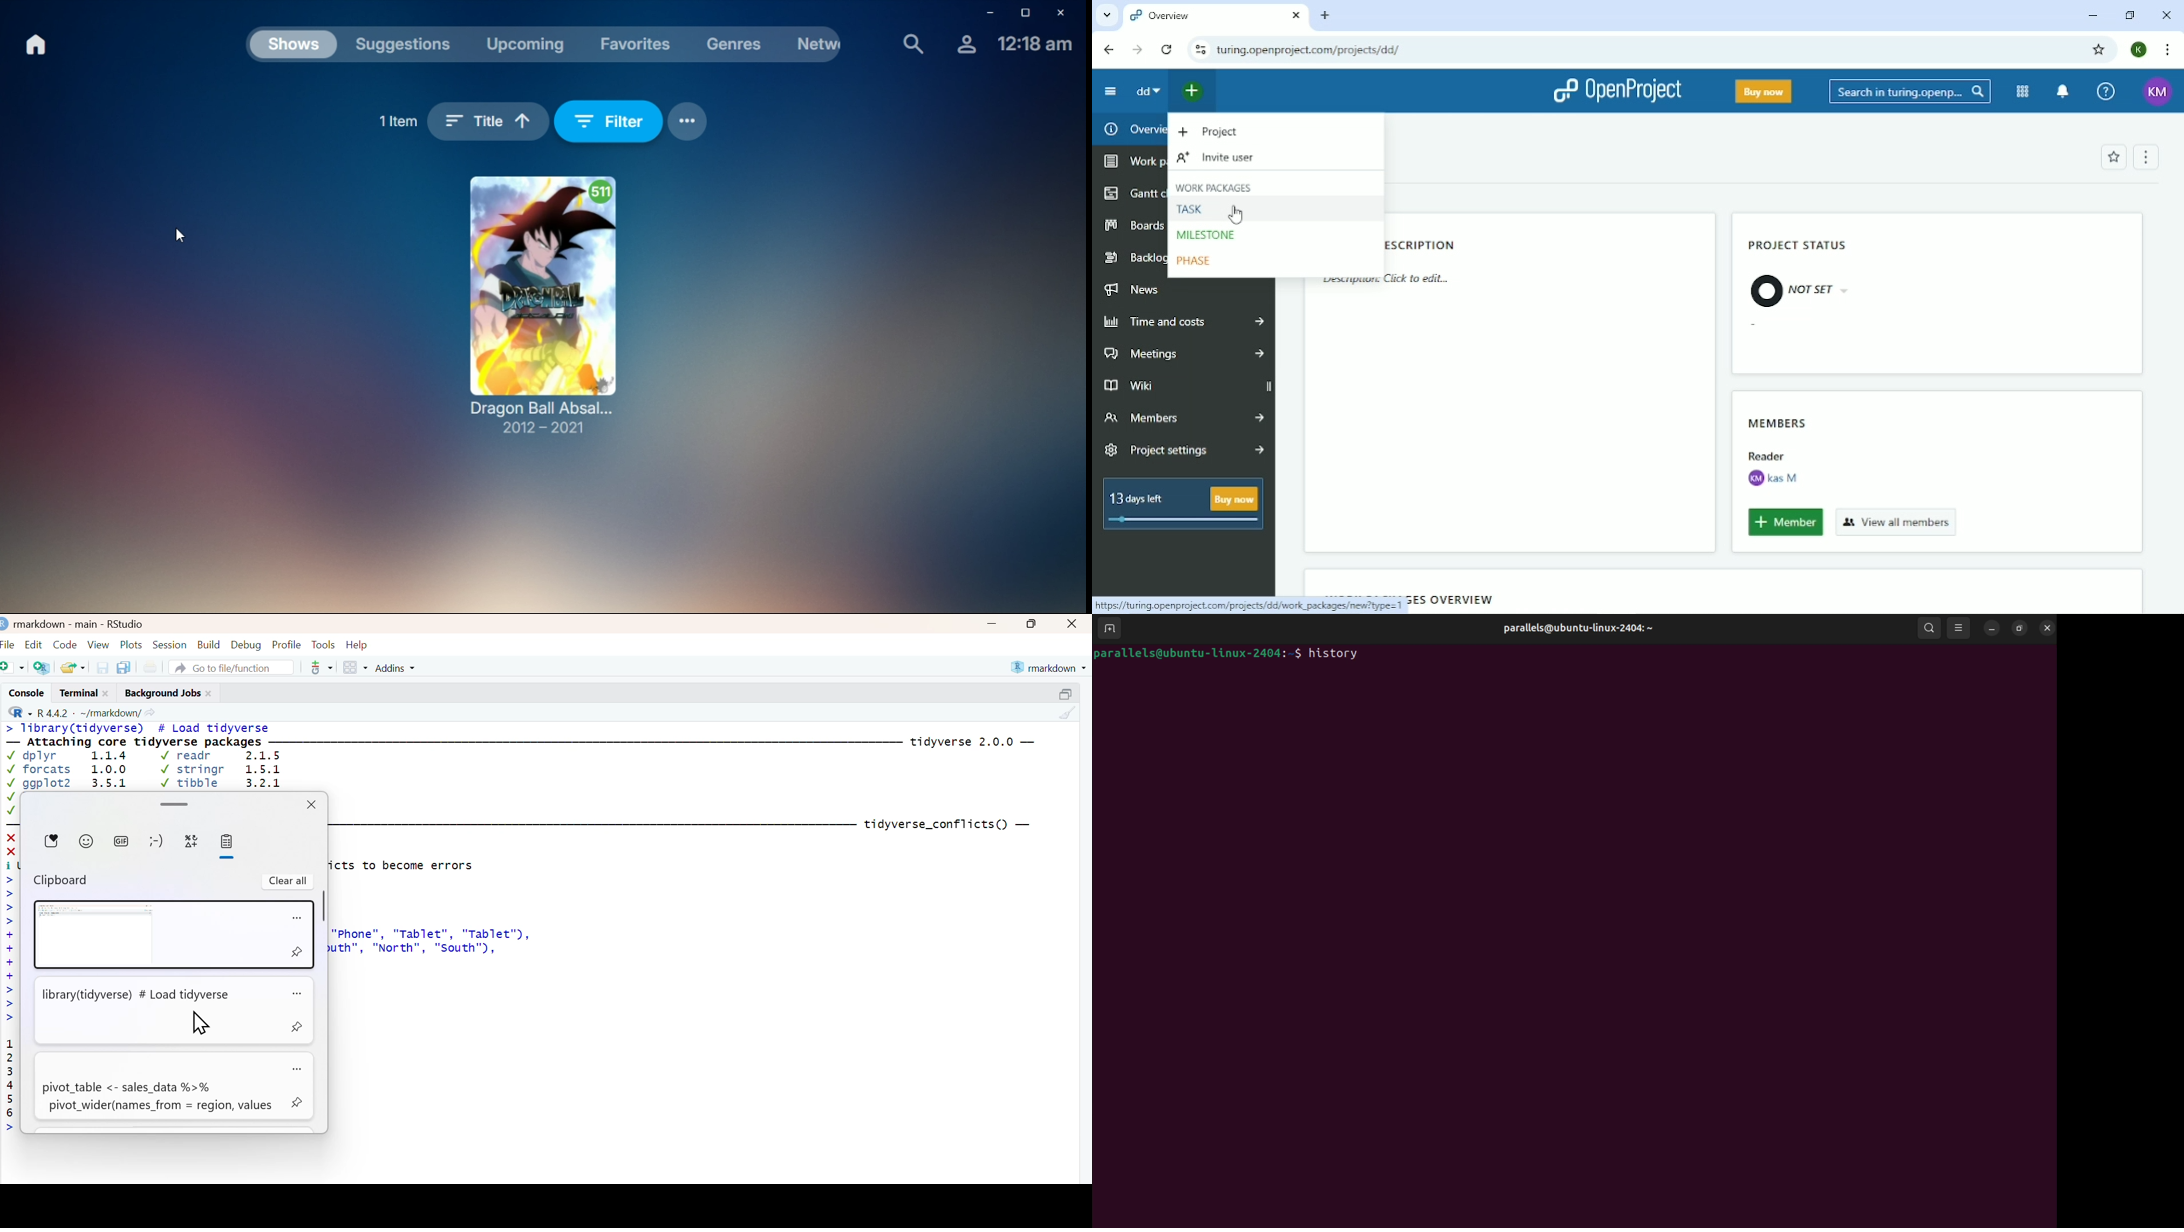  Describe the element at coordinates (24, 692) in the screenshot. I see `Console` at that location.